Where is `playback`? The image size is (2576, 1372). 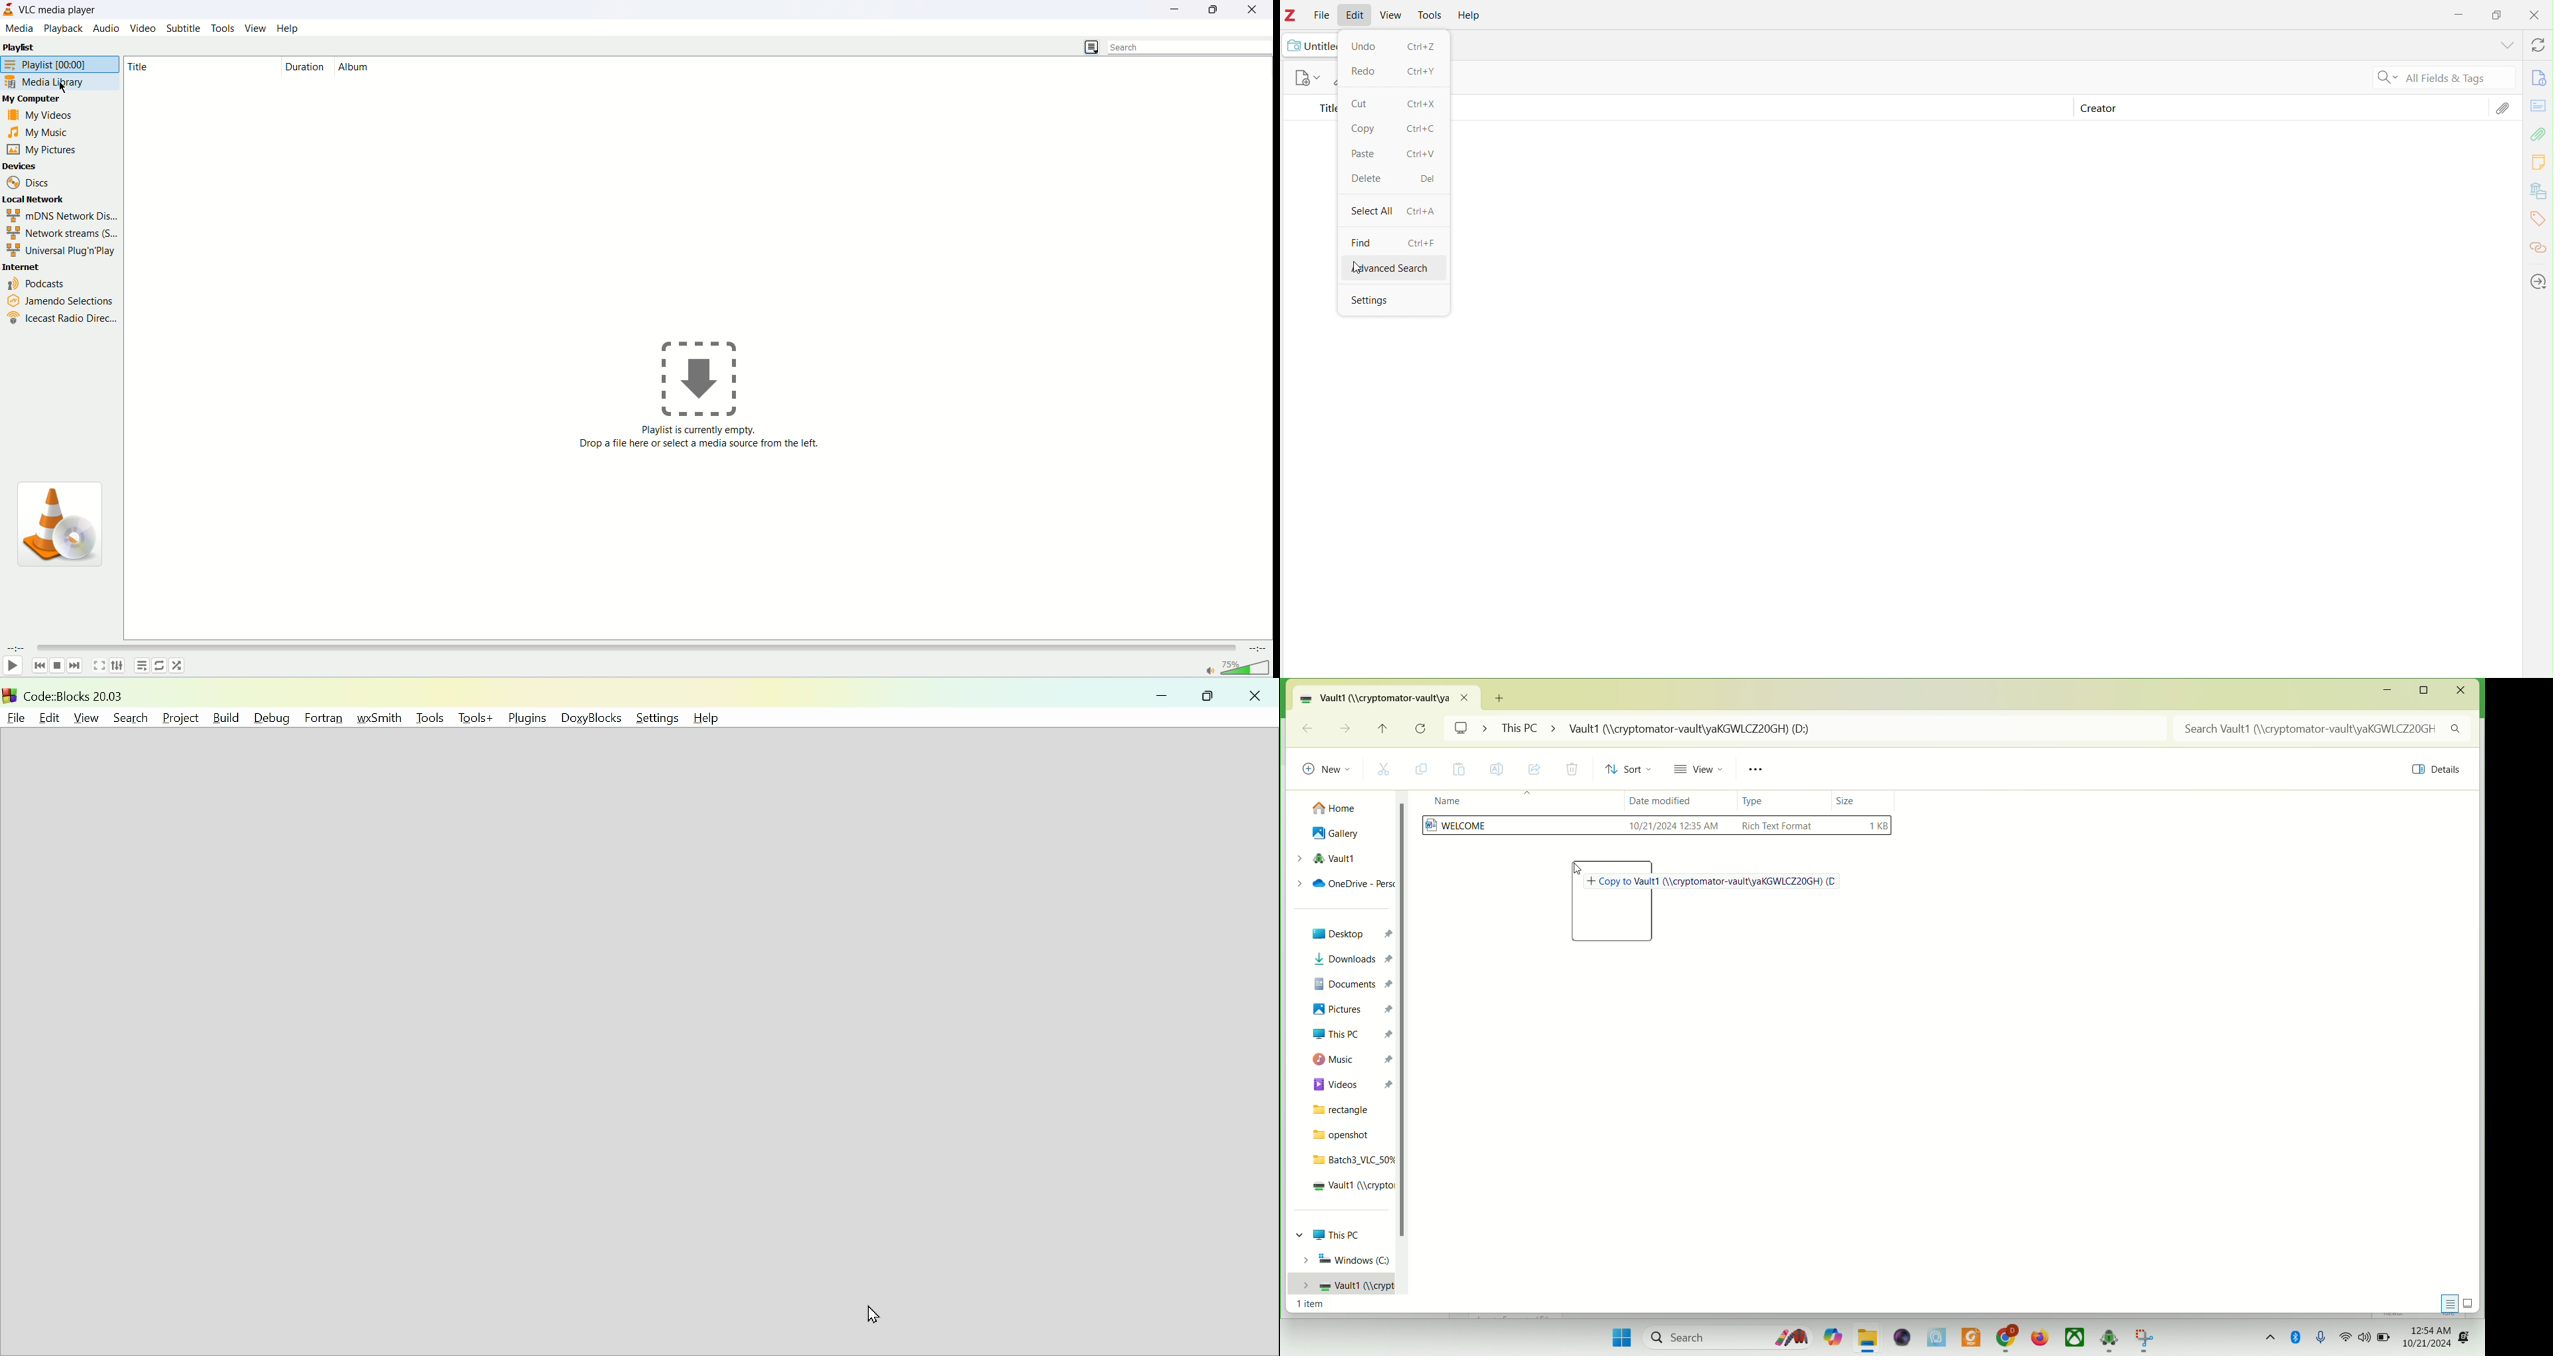 playback is located at coordinates (62, 29).